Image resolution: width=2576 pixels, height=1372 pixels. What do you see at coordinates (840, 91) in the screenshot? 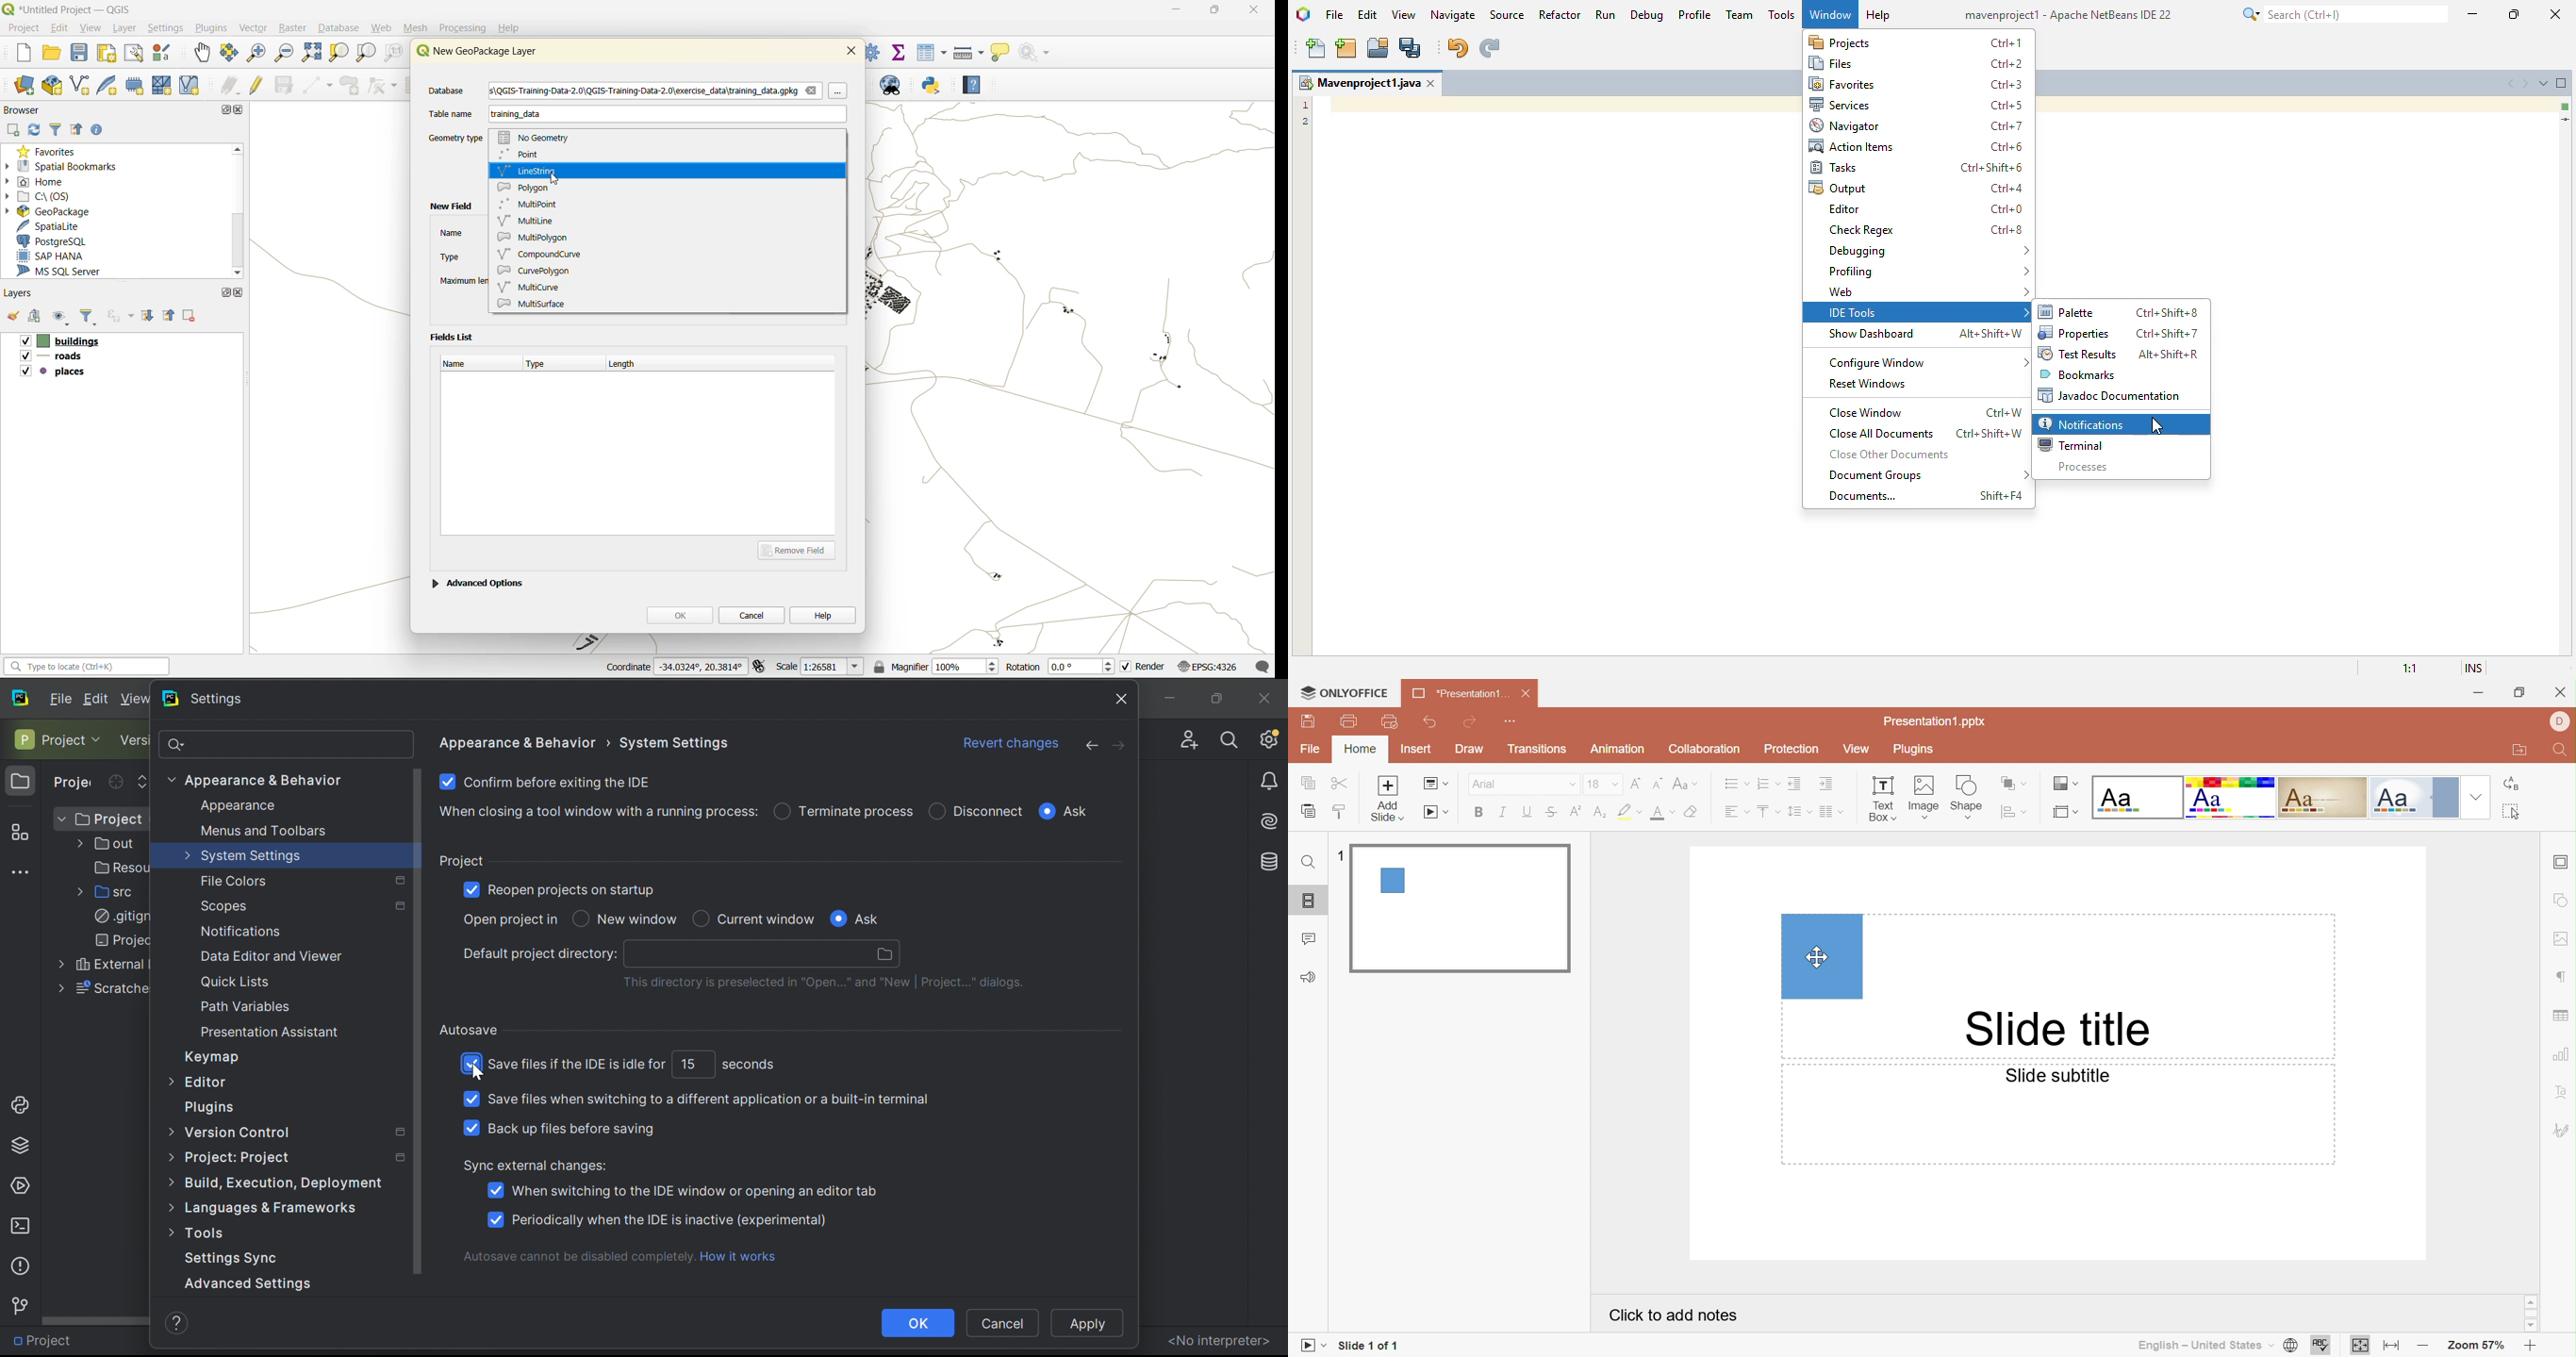
I see `Pointer` at bounding box center [840, 91].